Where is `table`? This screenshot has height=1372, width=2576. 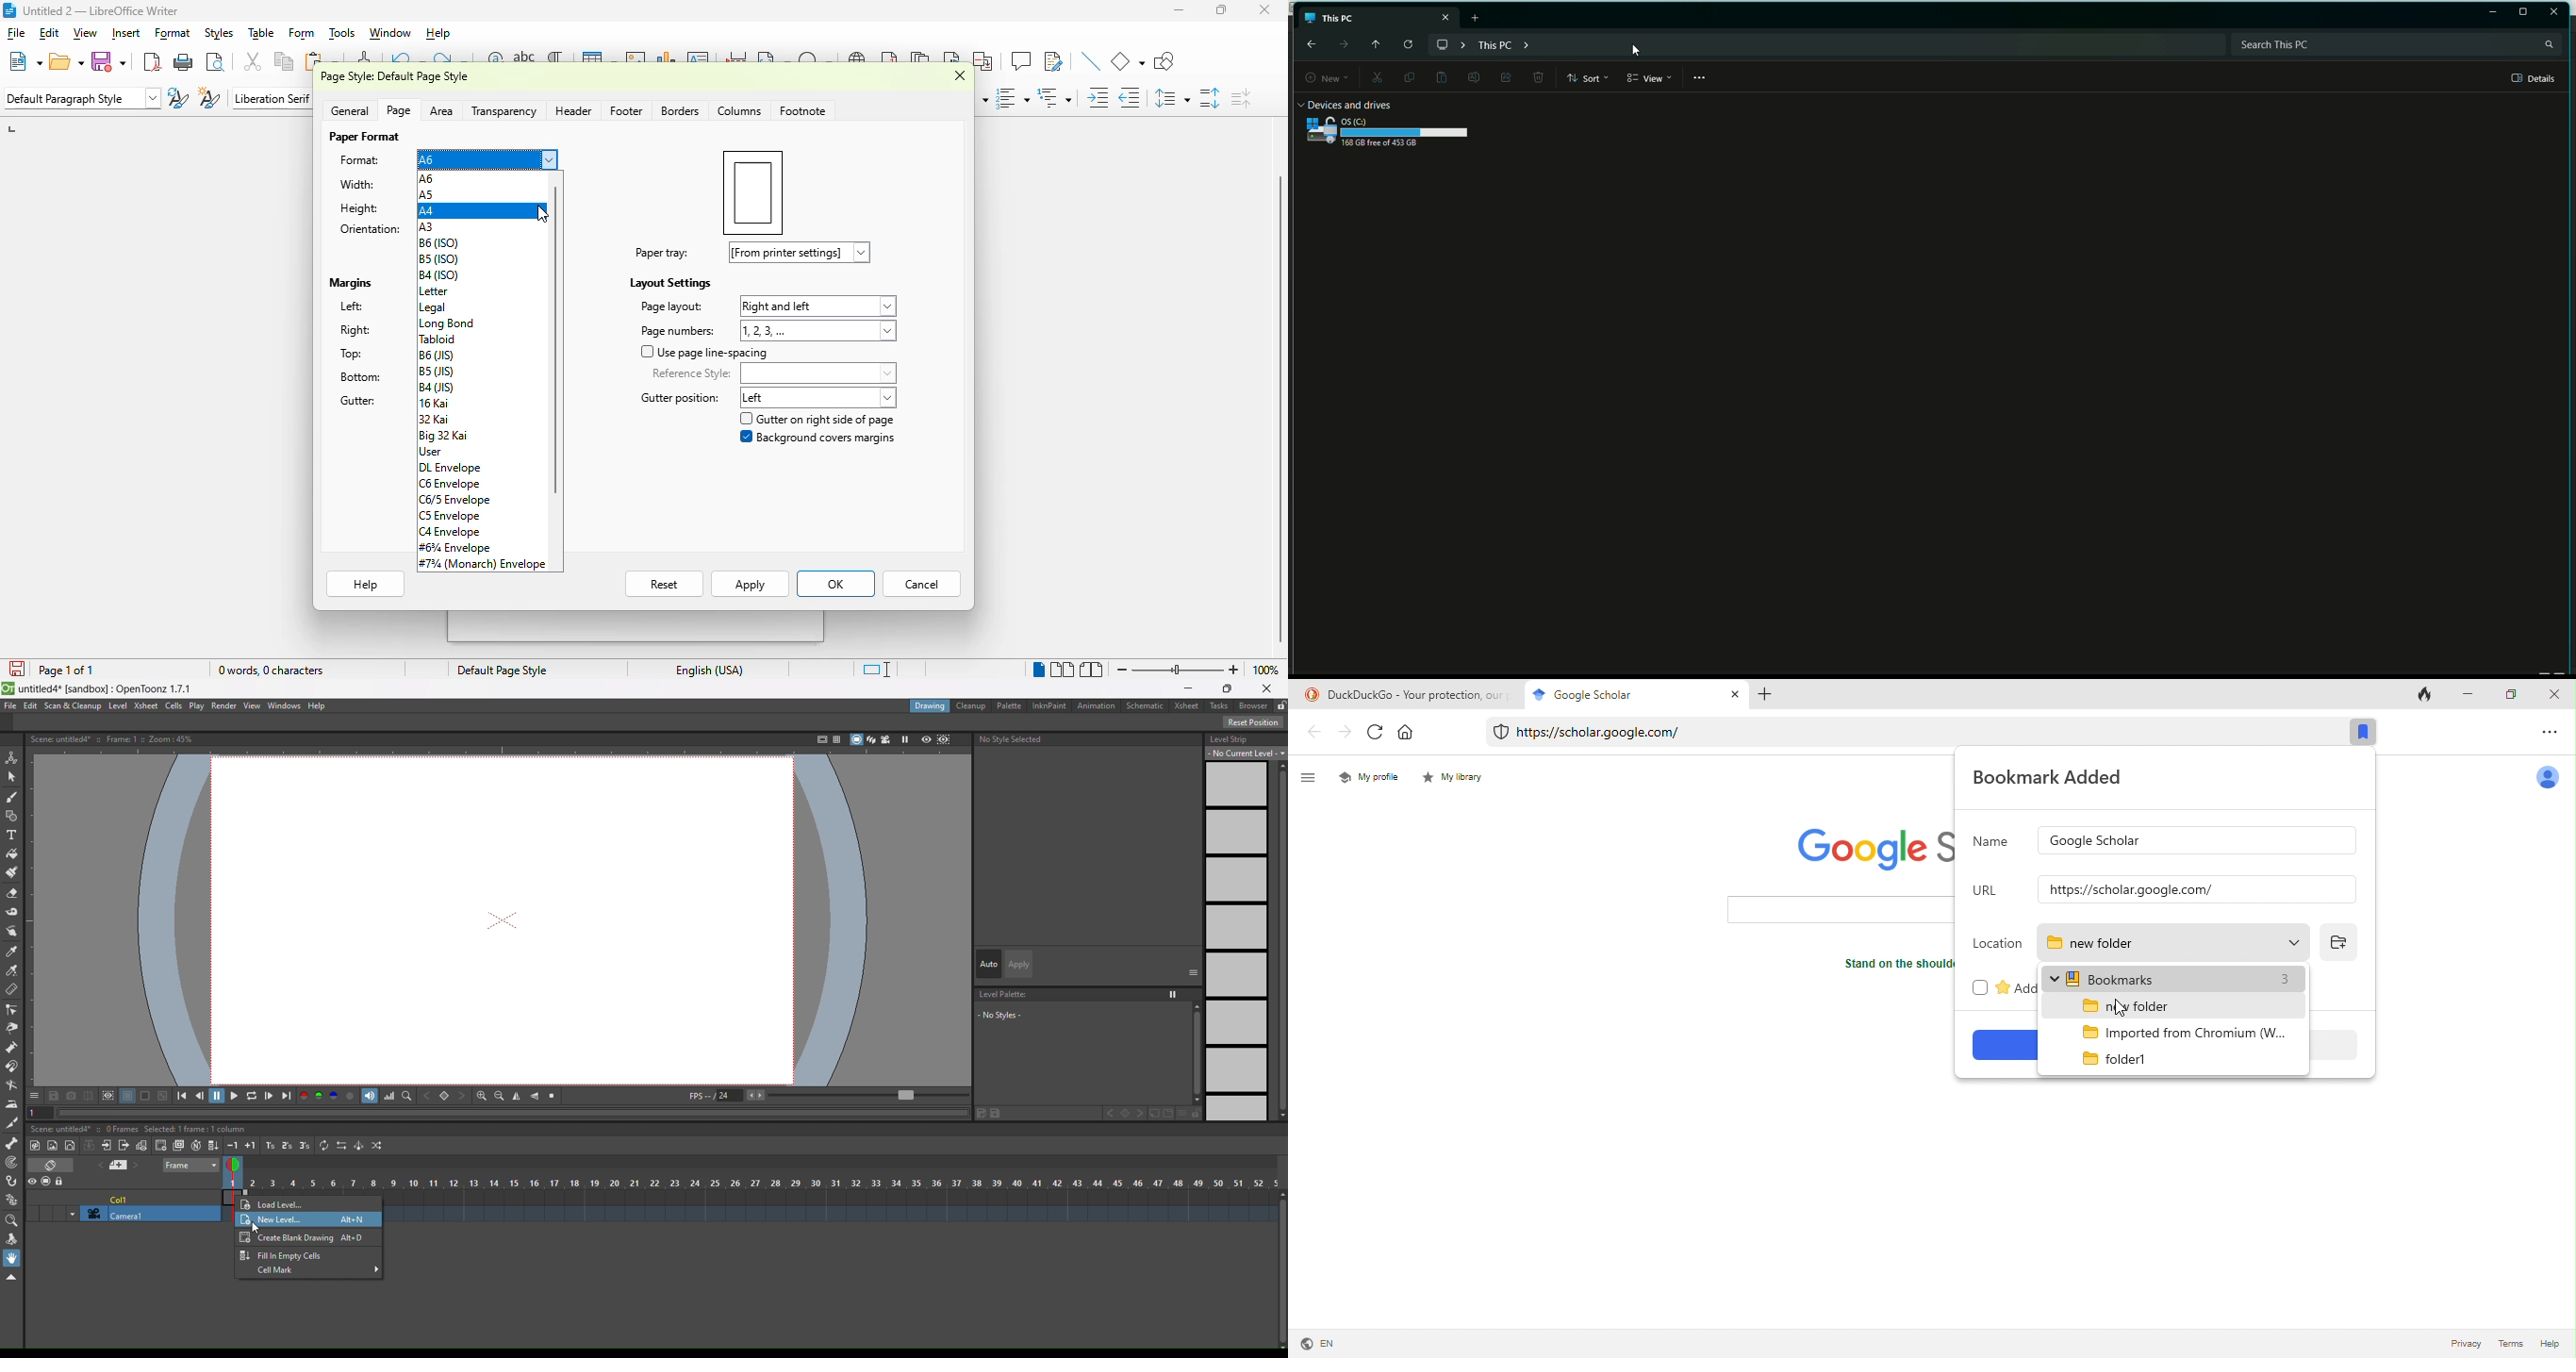 table is located at coordinates (261, 32).